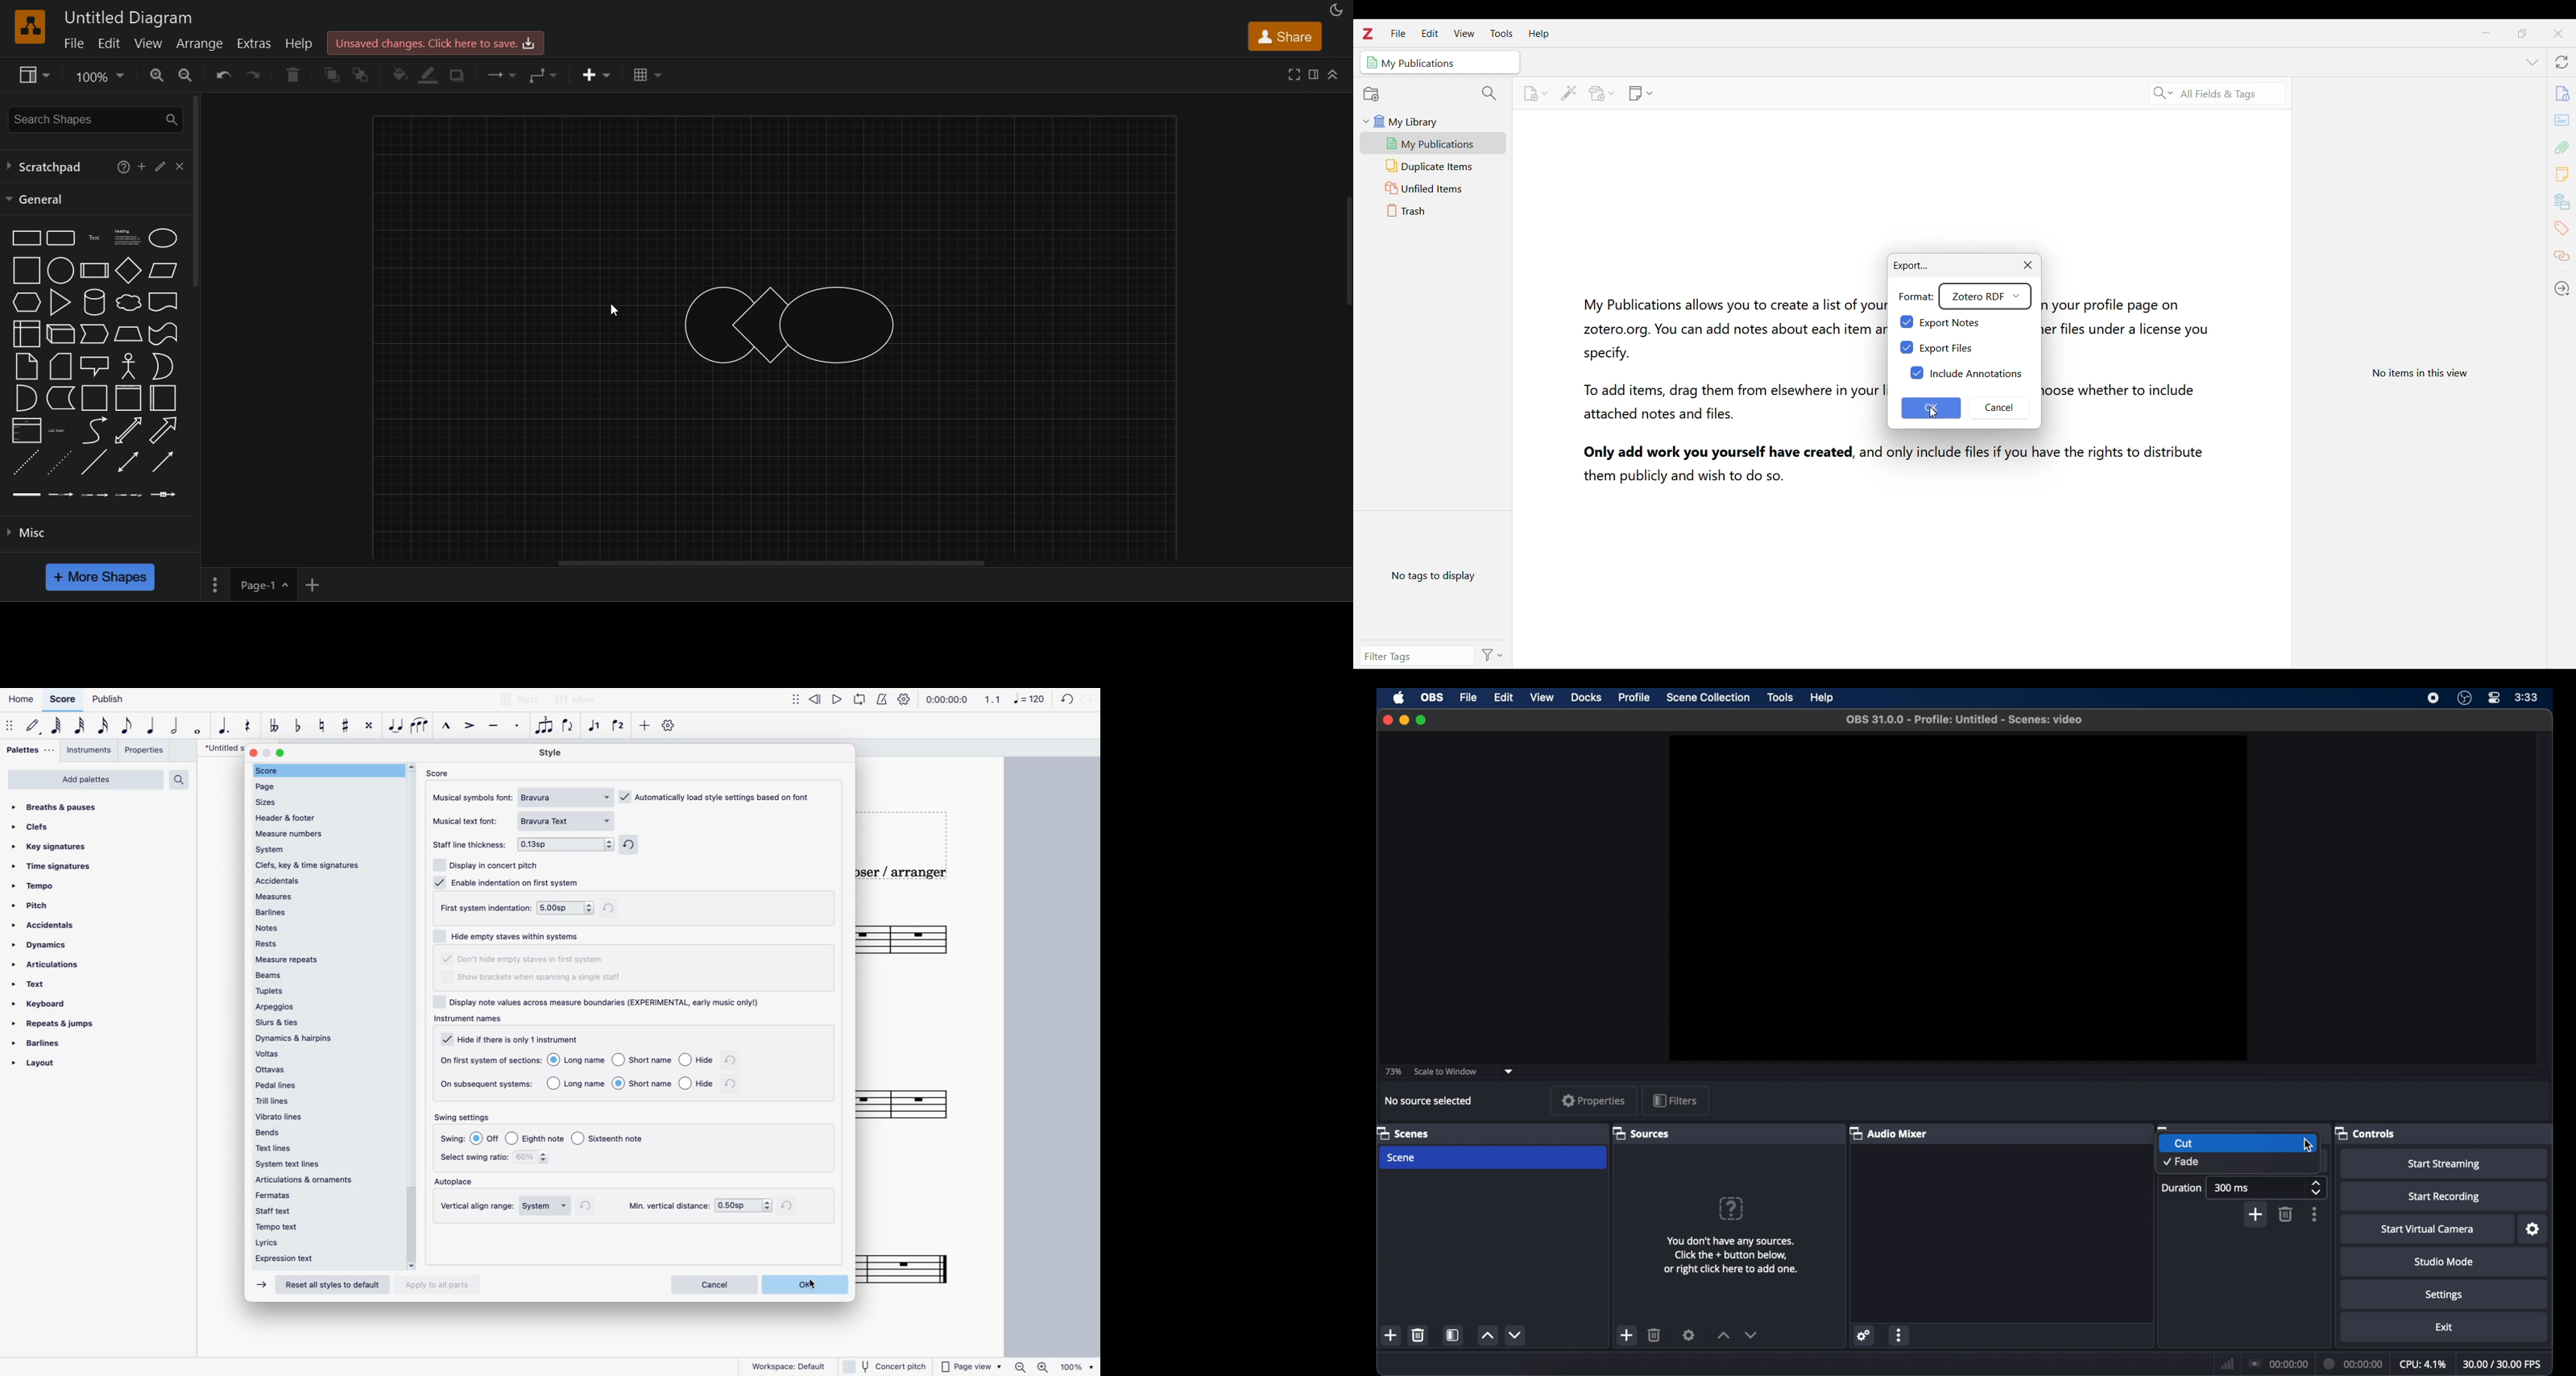 This screenshot has height=1400, width=2576. I want to click on Bravura, so click(567, 797).